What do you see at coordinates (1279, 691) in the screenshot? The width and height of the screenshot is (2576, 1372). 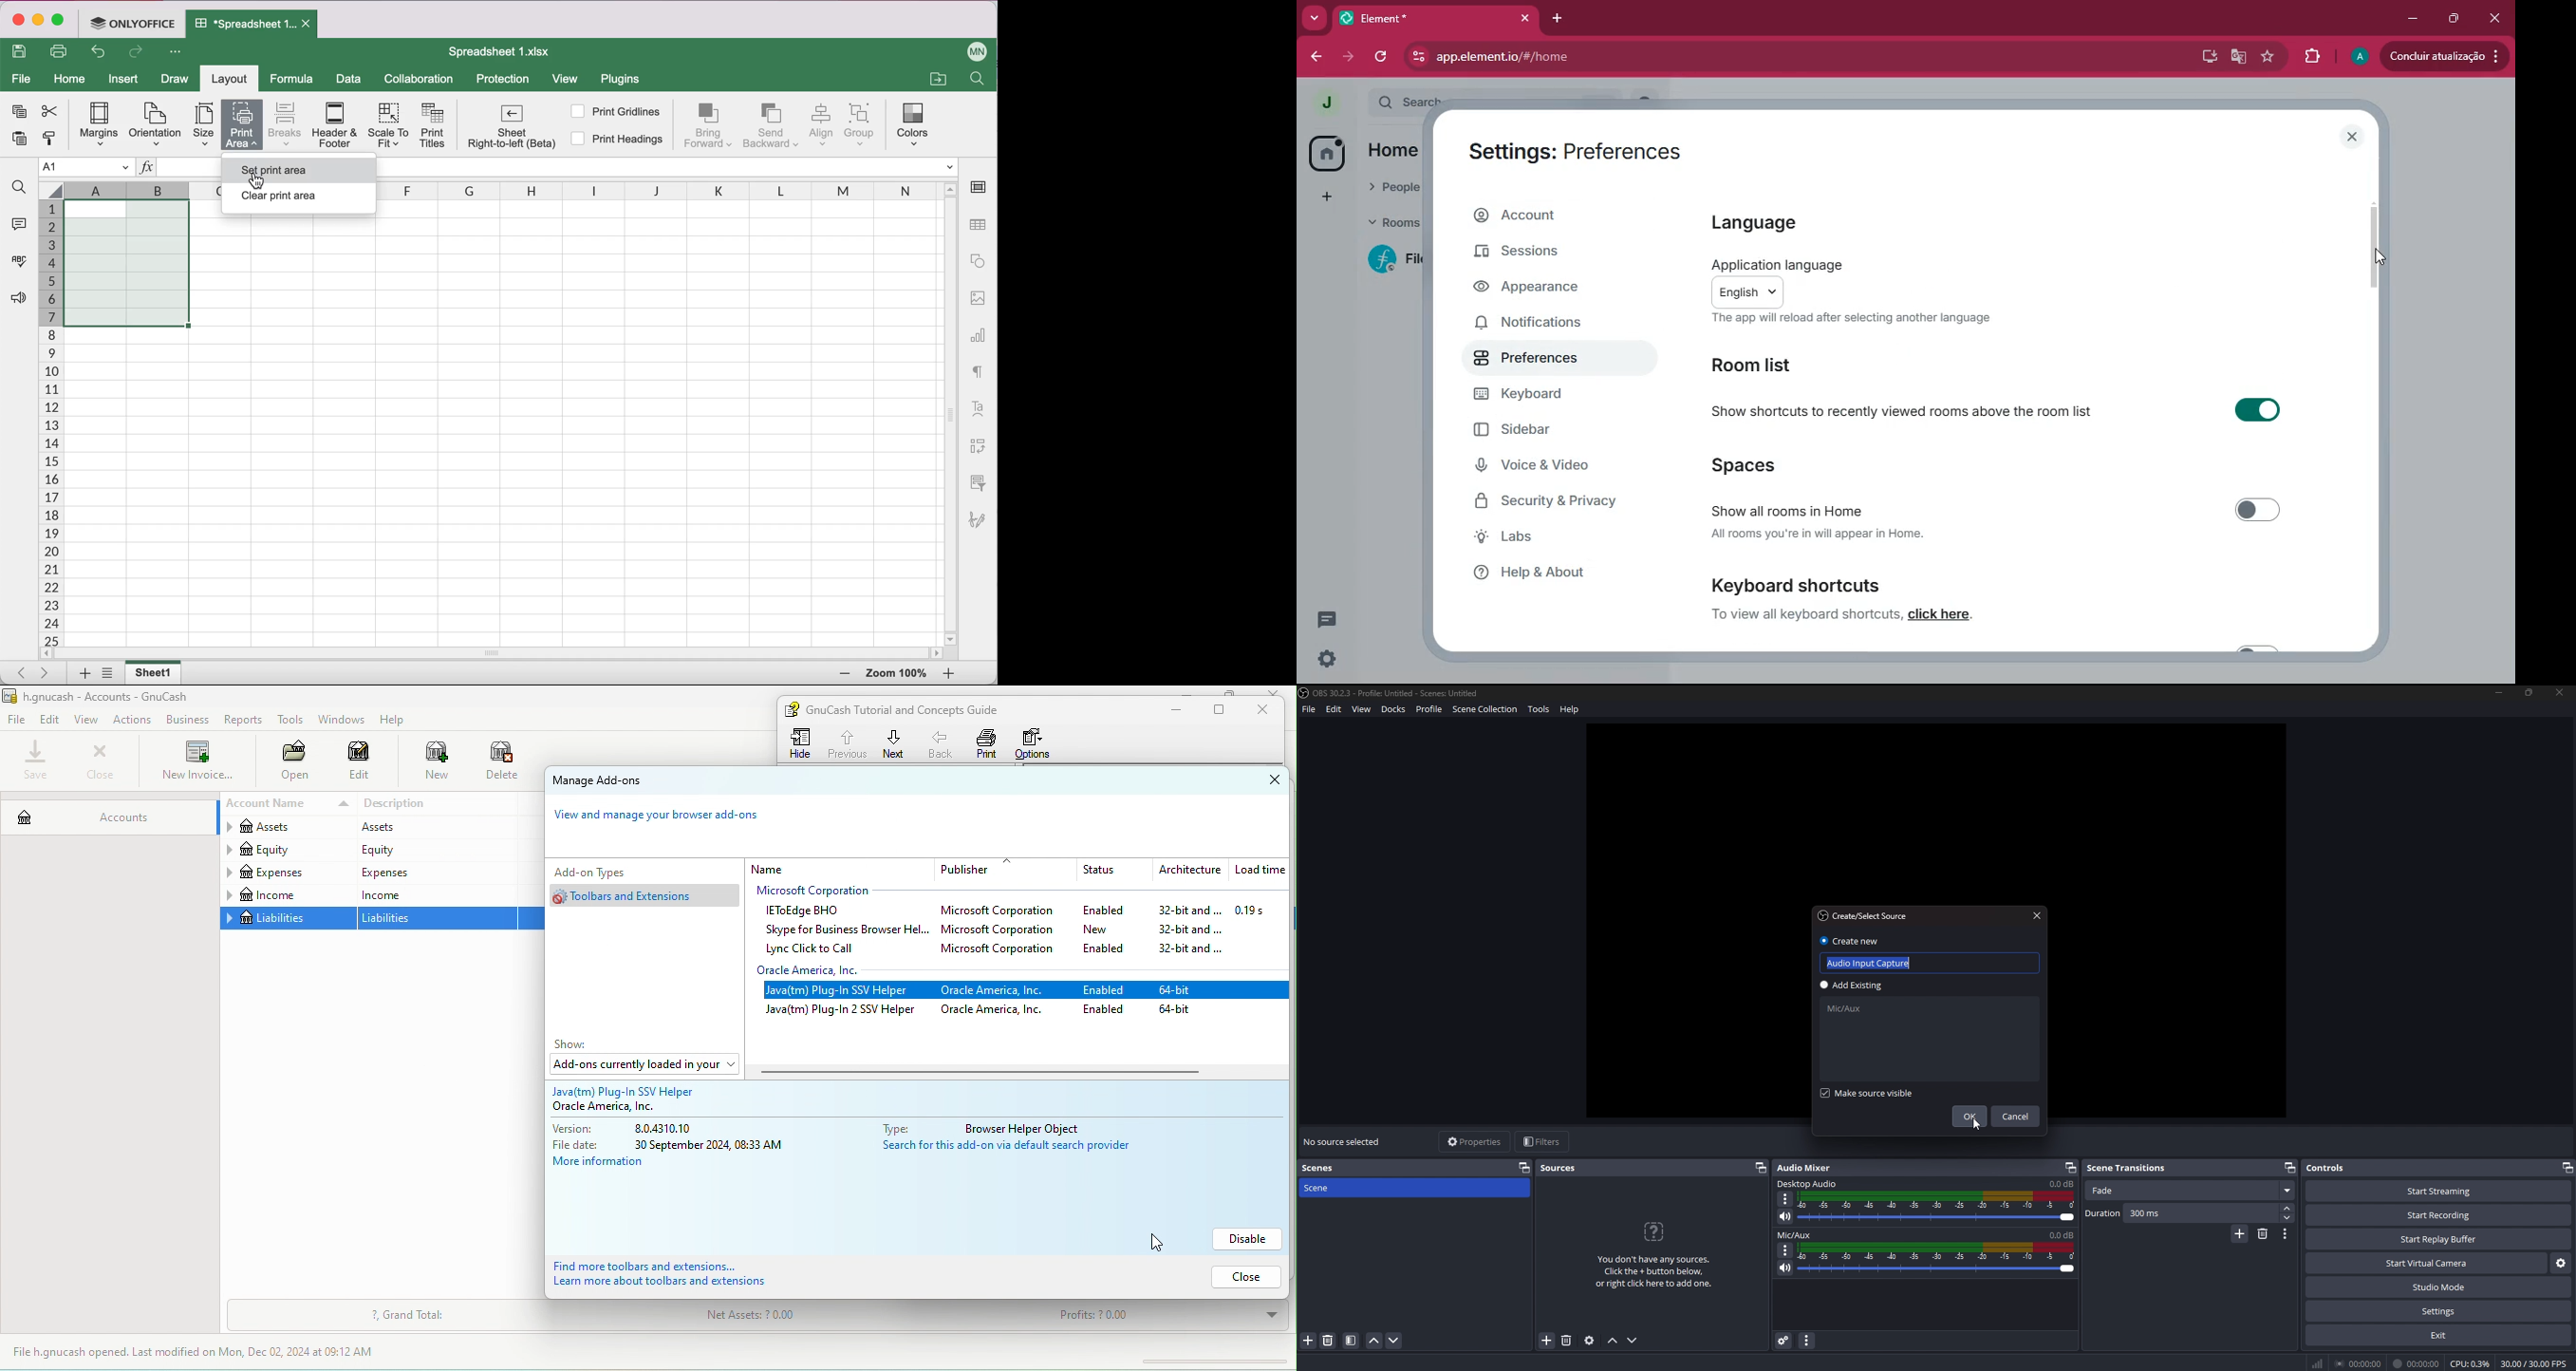 I see `close` at bounding box center [1279, 691].